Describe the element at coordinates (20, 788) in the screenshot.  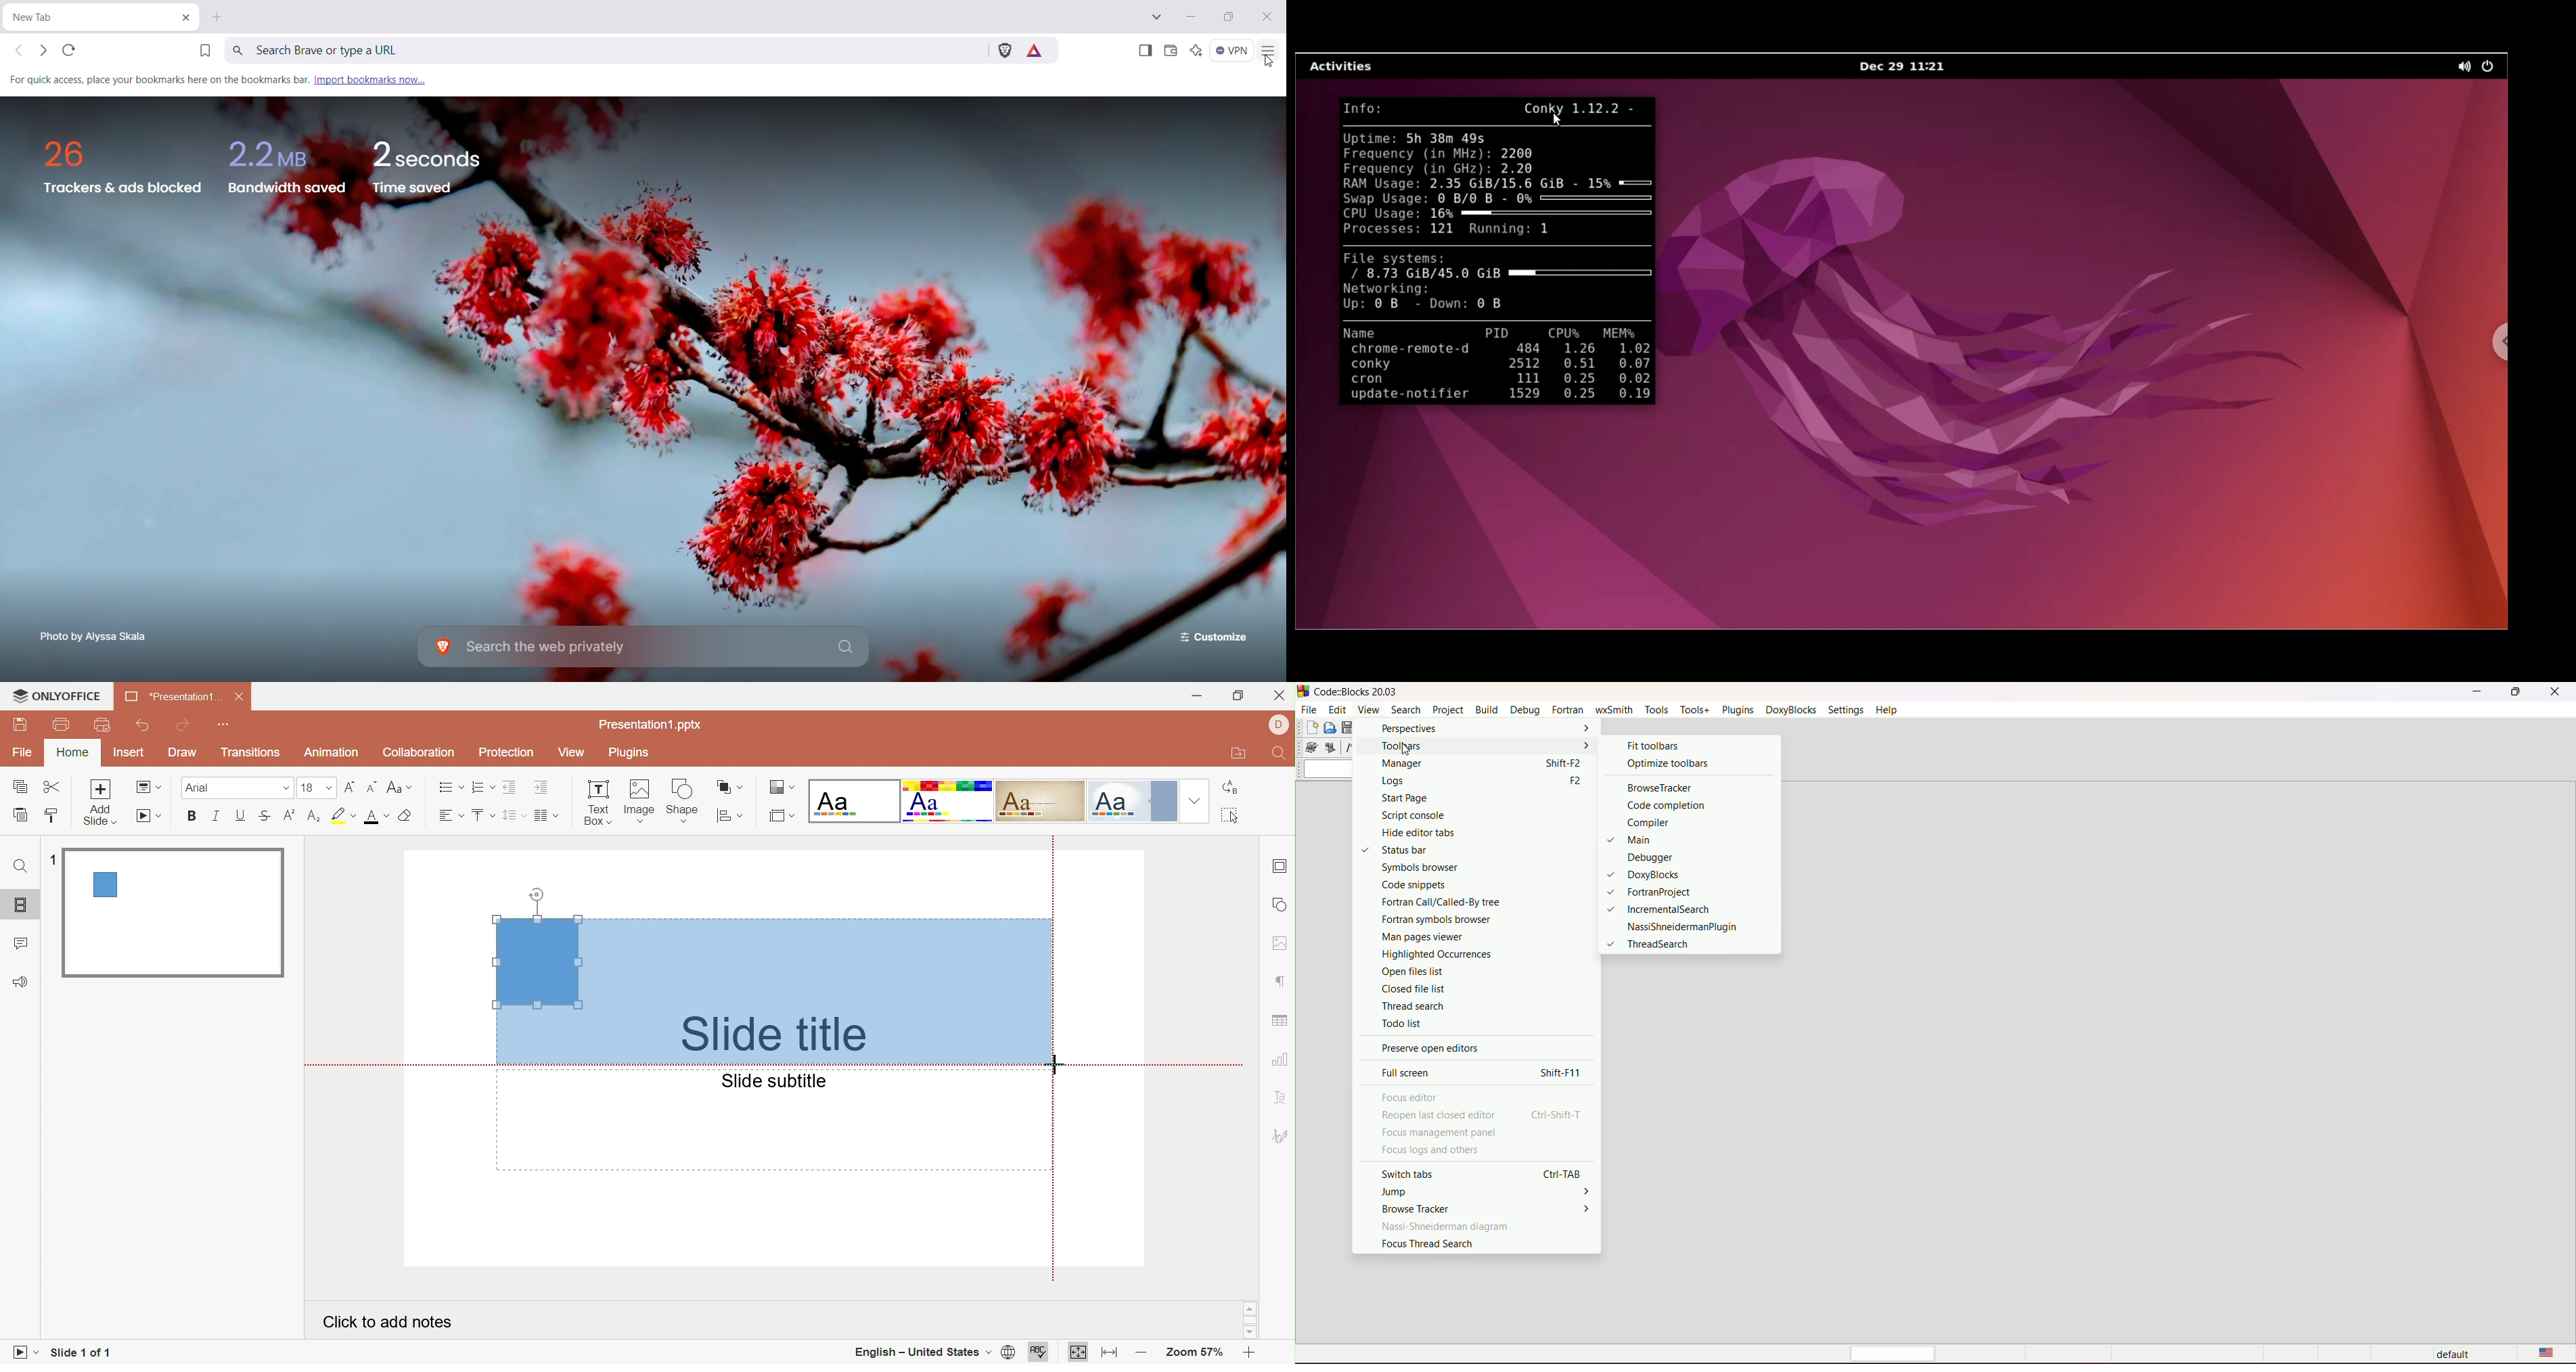
I see `Copy` at that location.